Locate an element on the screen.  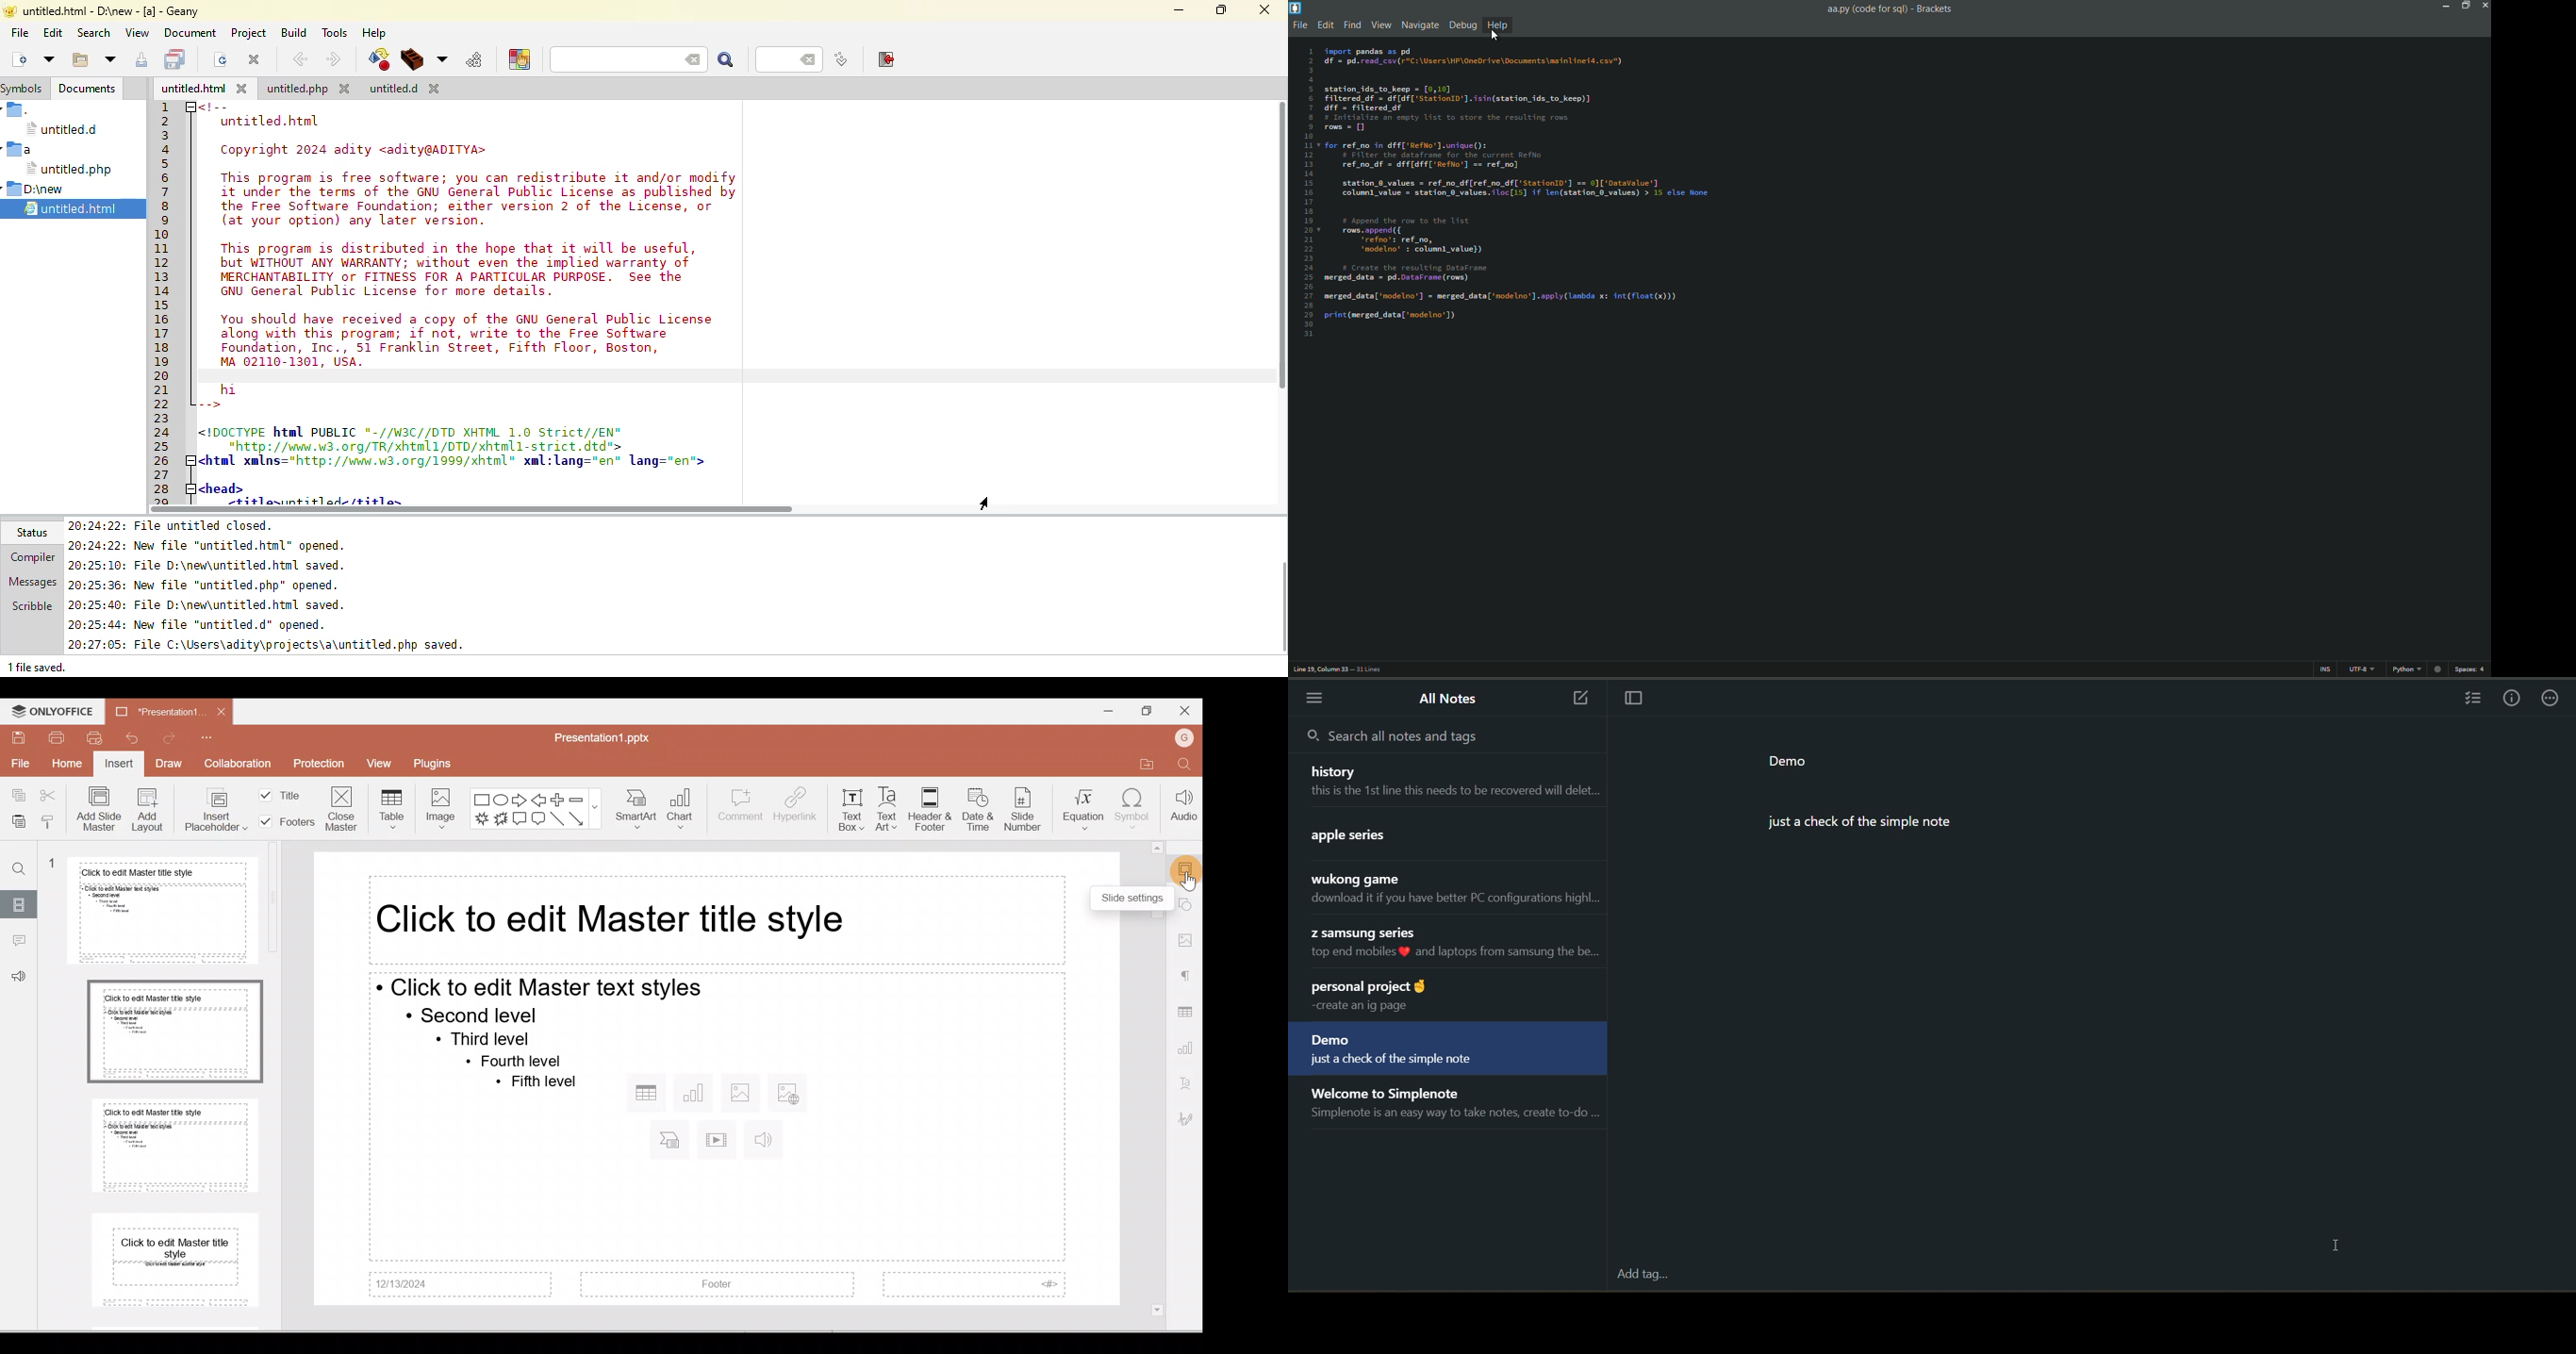
Left arrow is located at coordinates (540, 799).